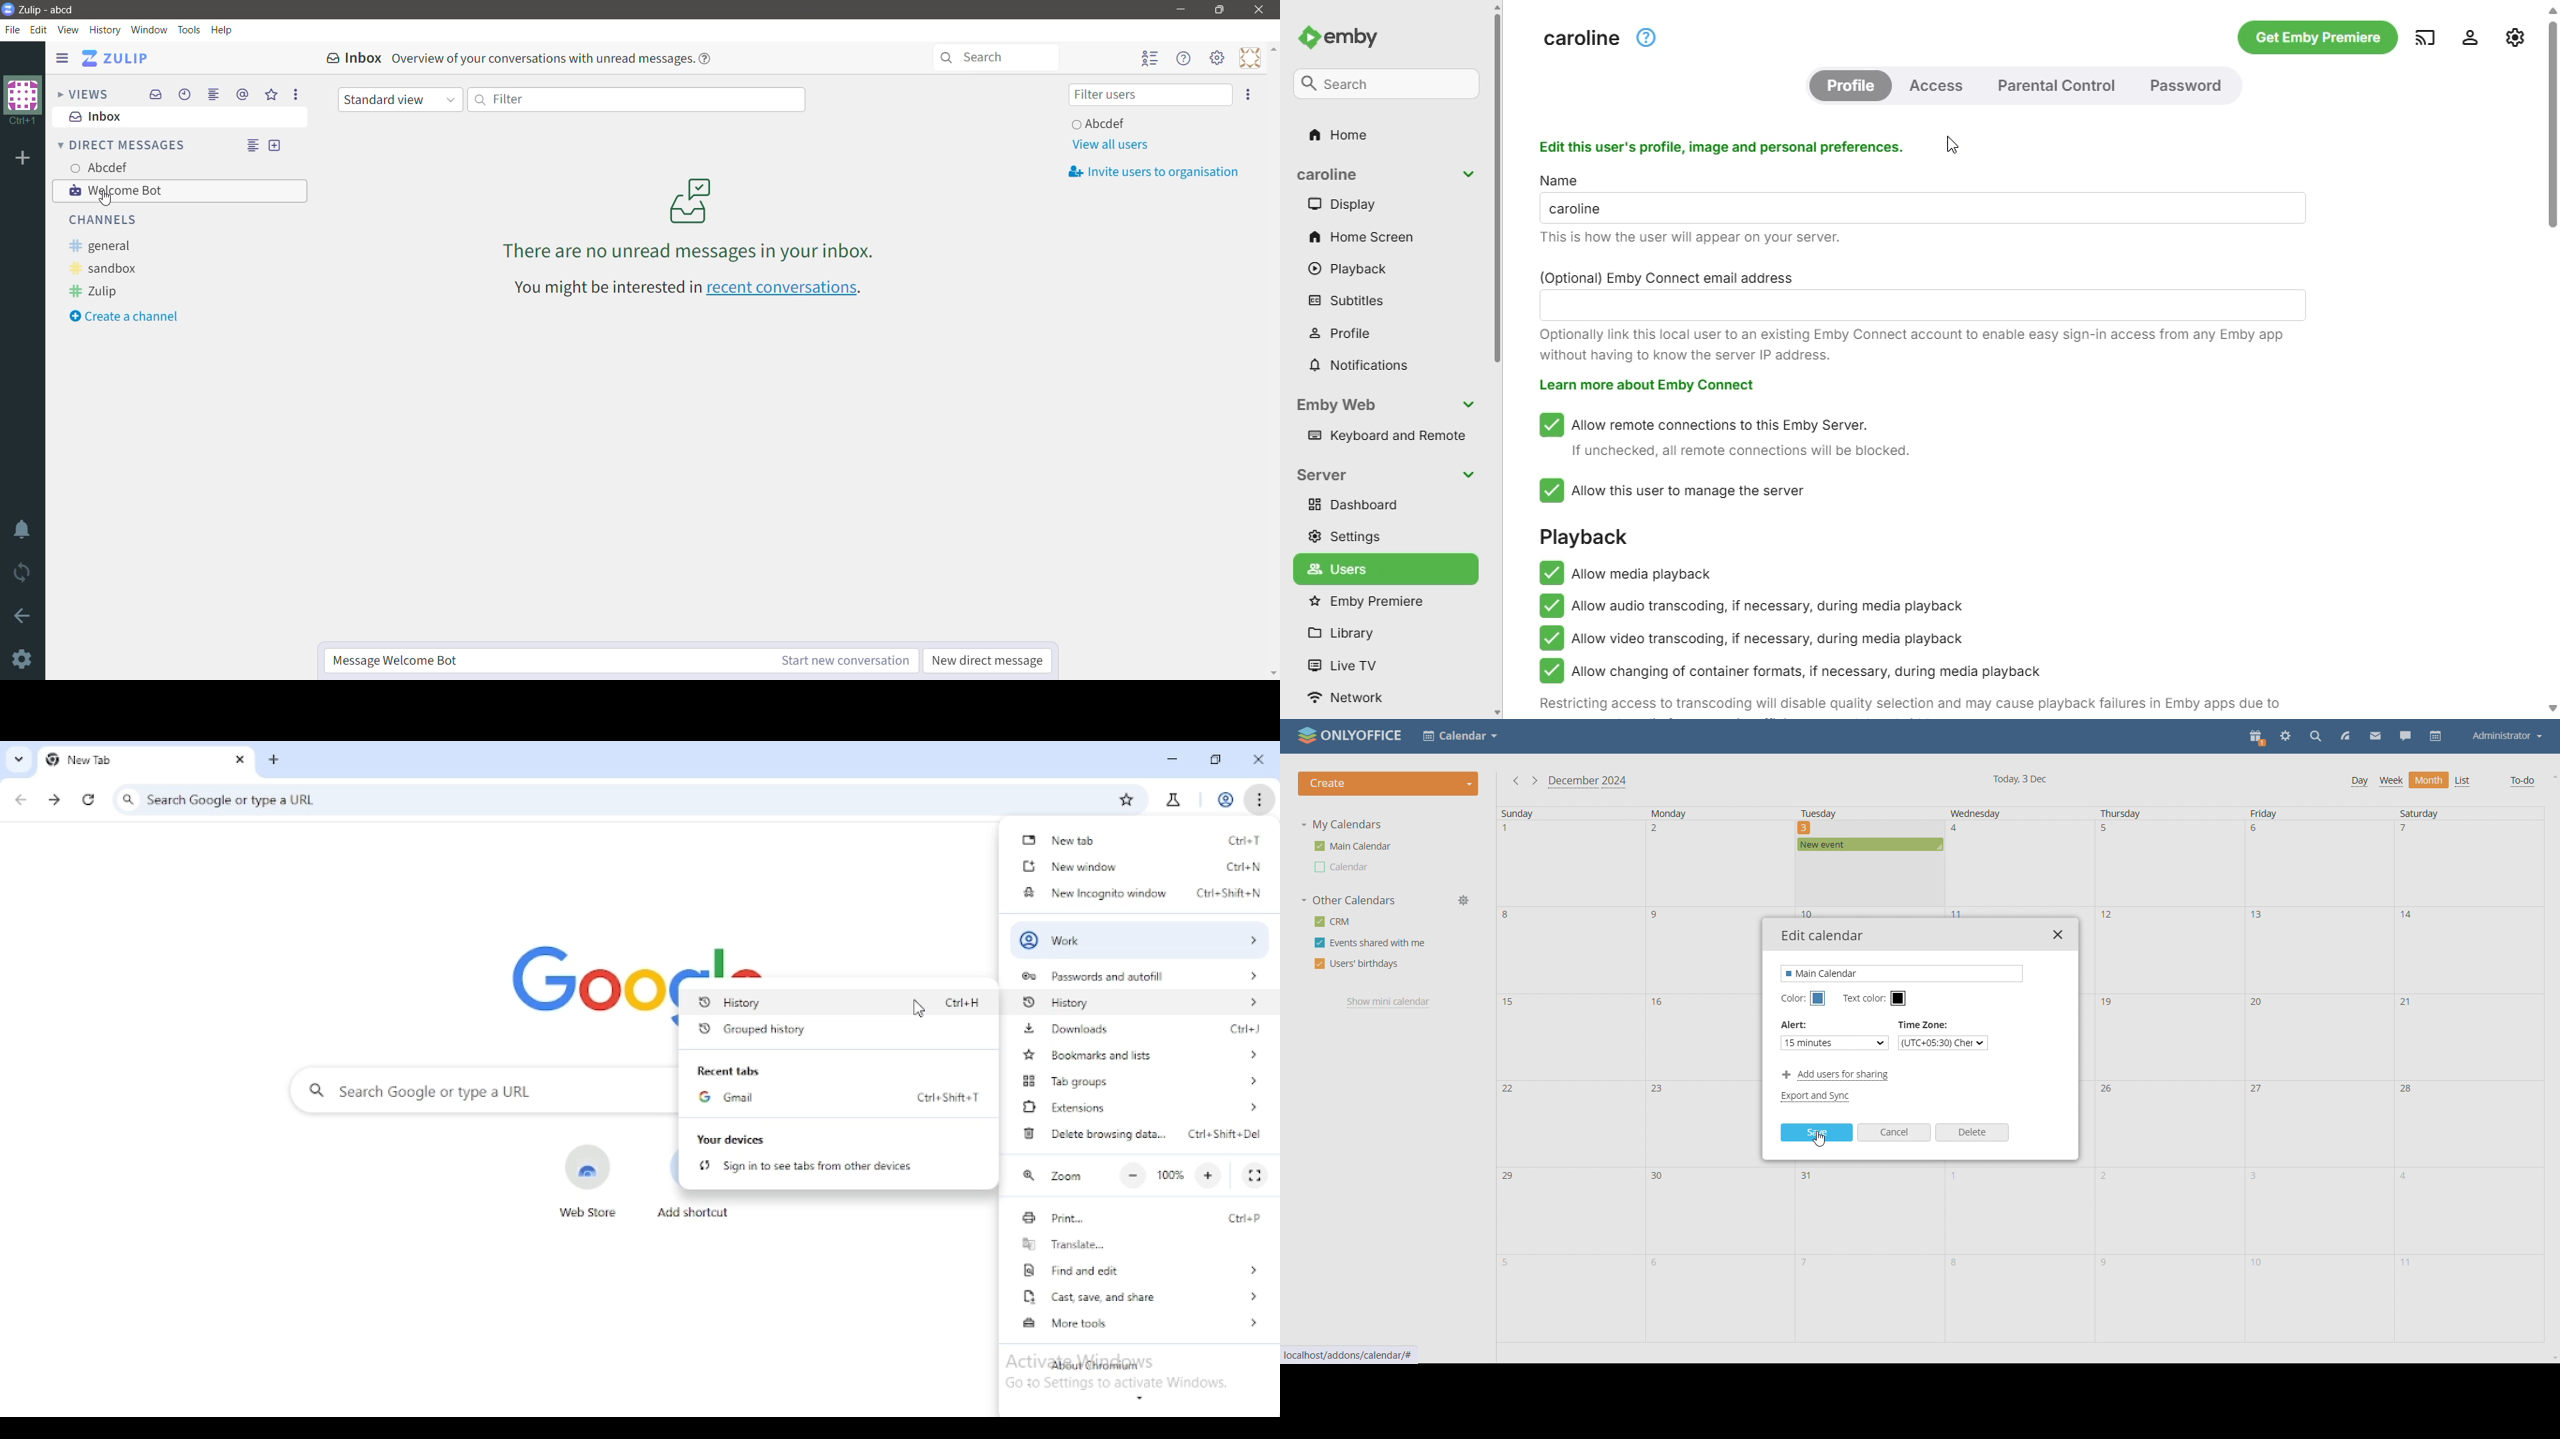 The height and width of the screenshot is (1456, 2576). I want to click on Minimize, so click(1179, 9).